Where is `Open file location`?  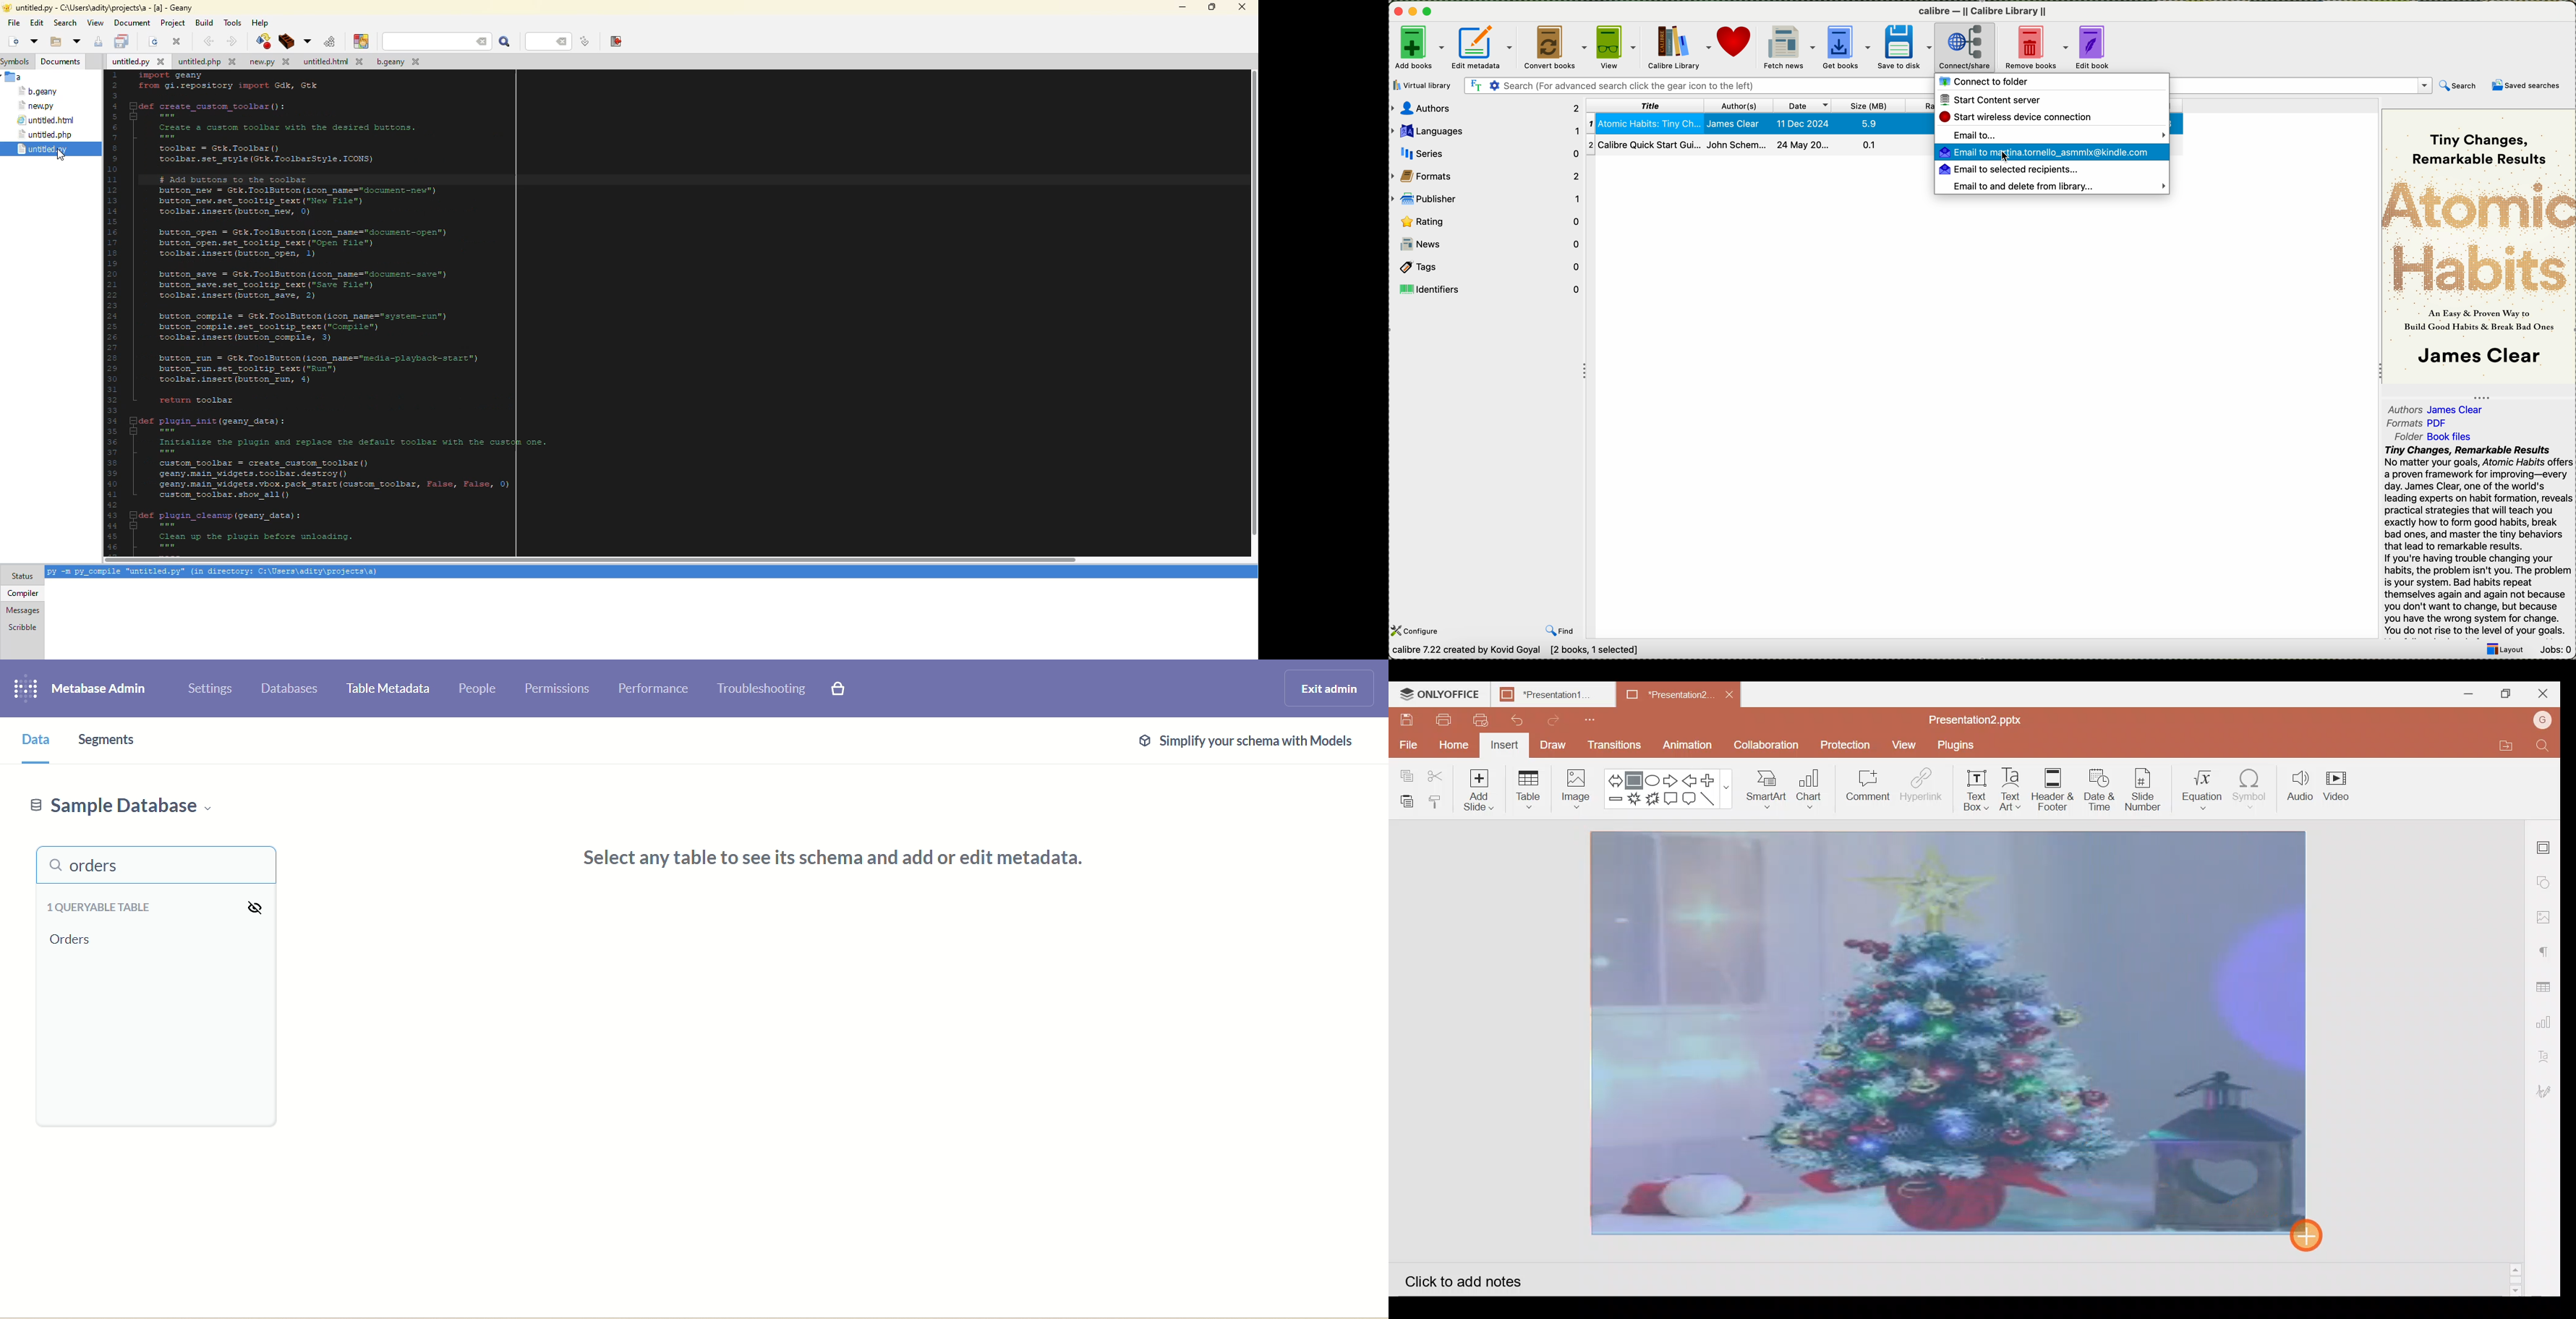
Open file location is located at coordinates (2510, 745).